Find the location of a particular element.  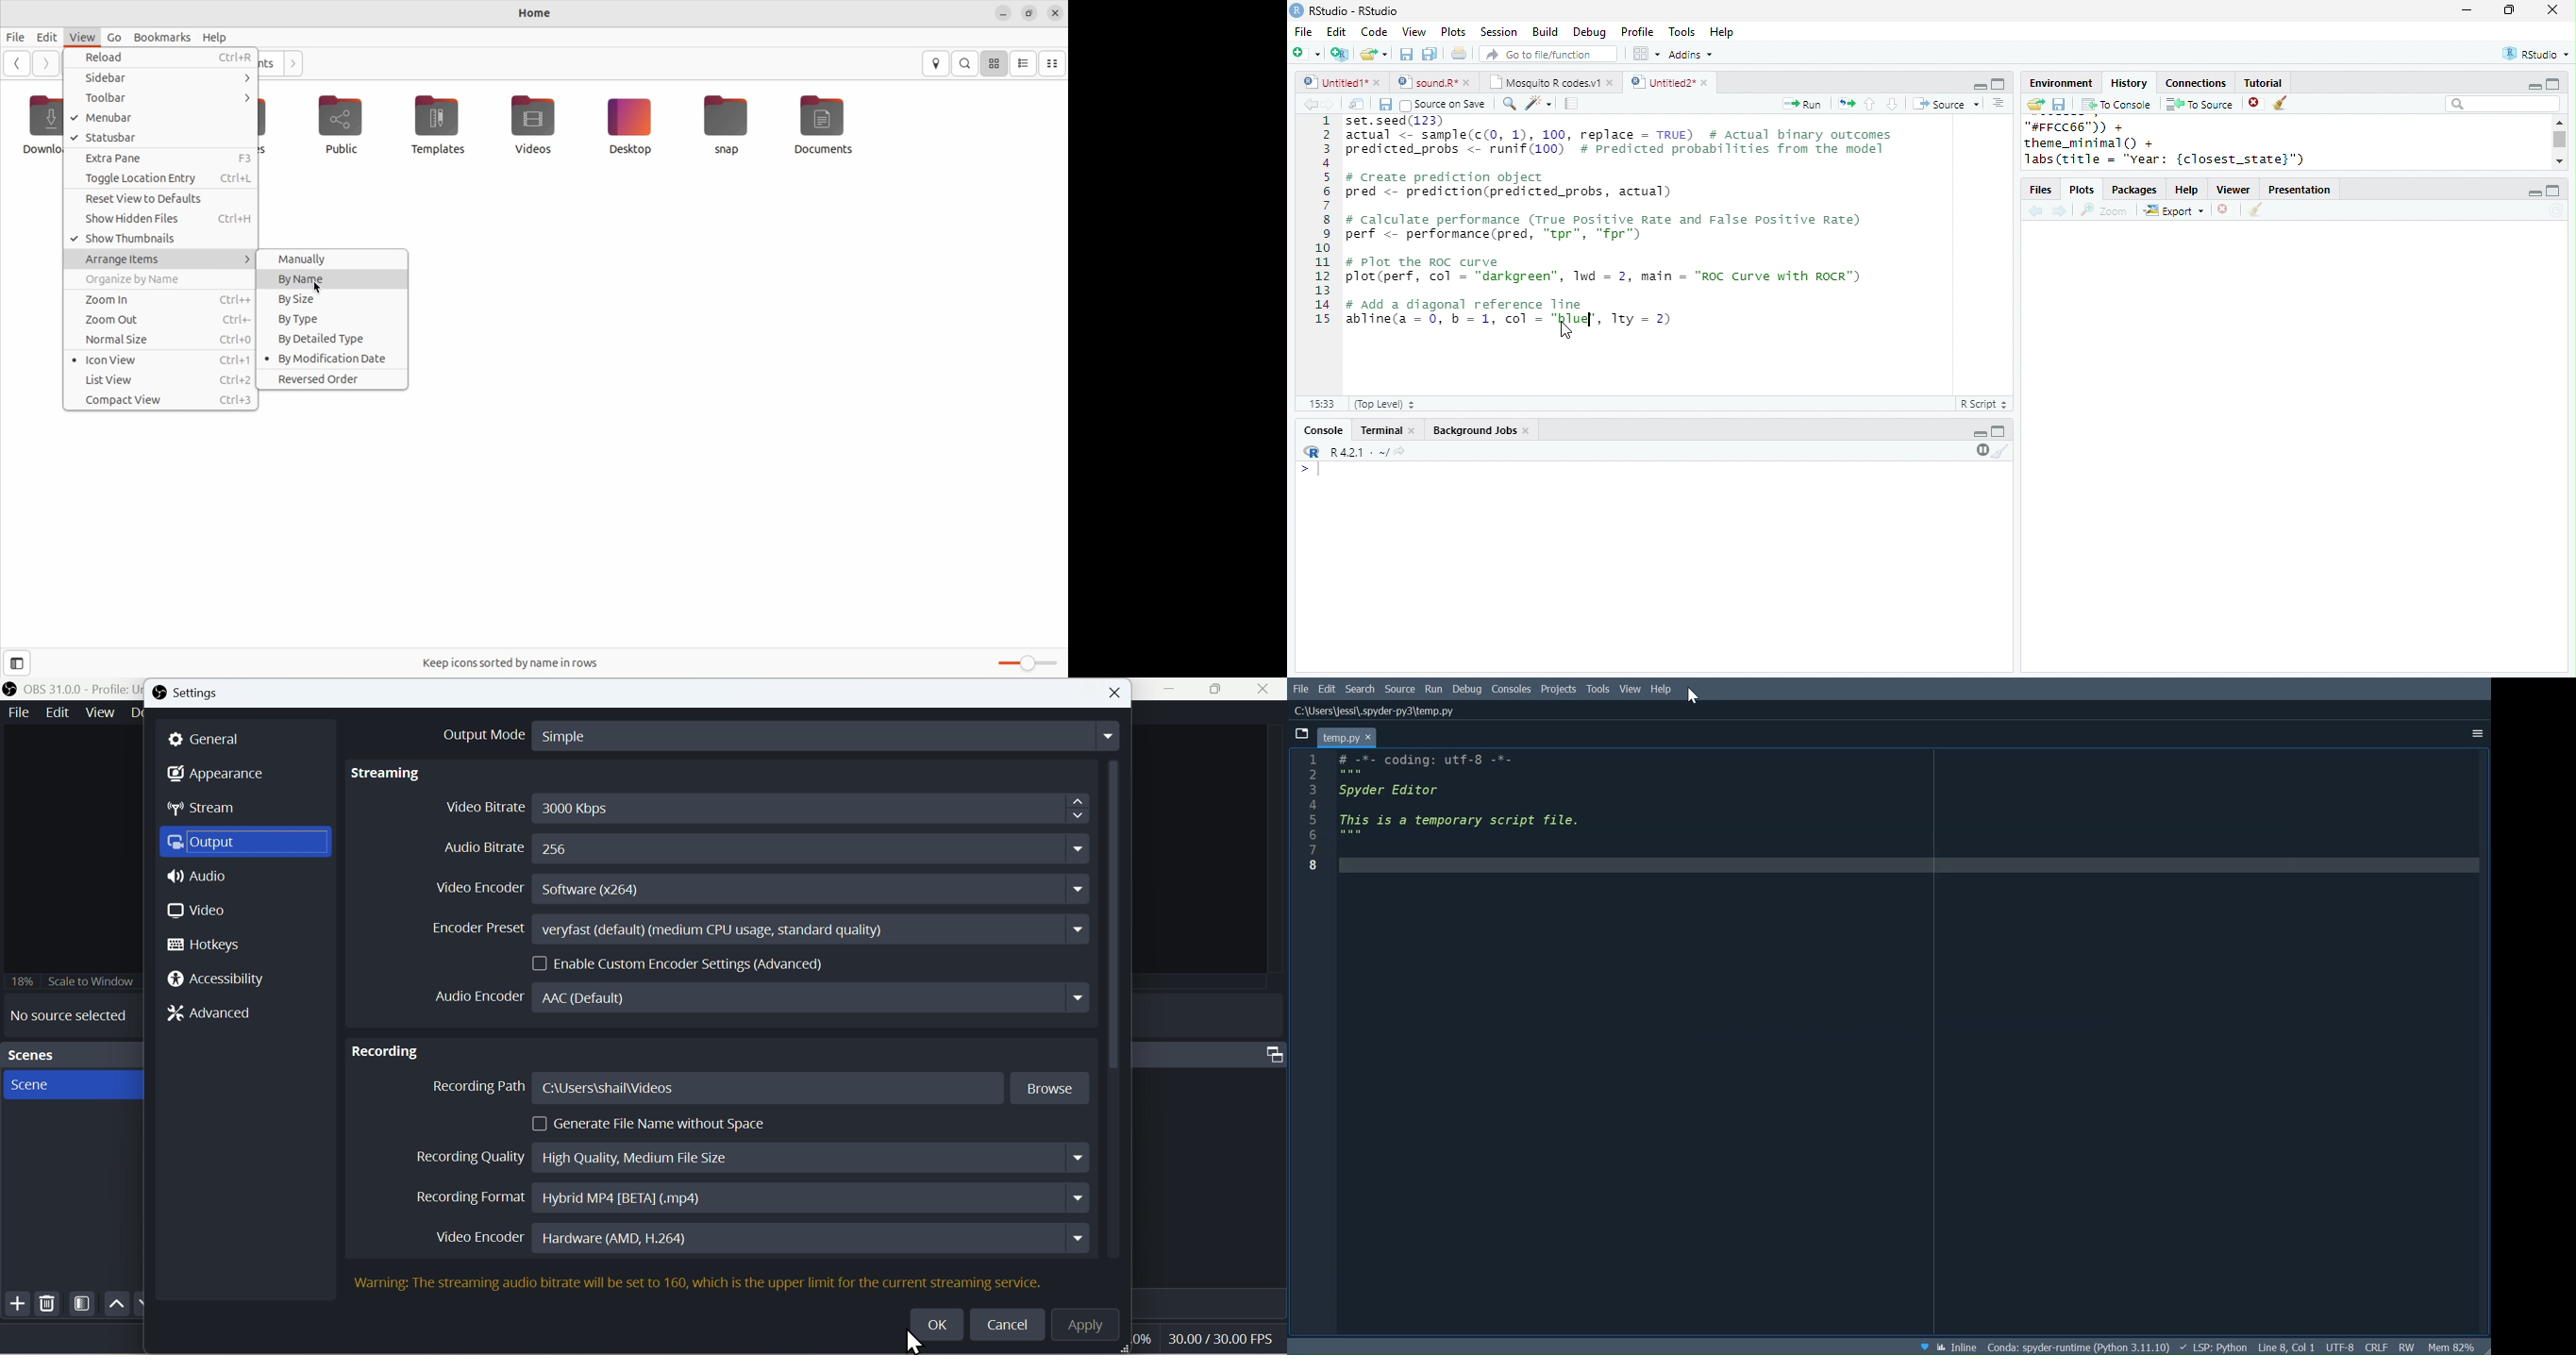

line numbering is located at coordinates (1324, 222).